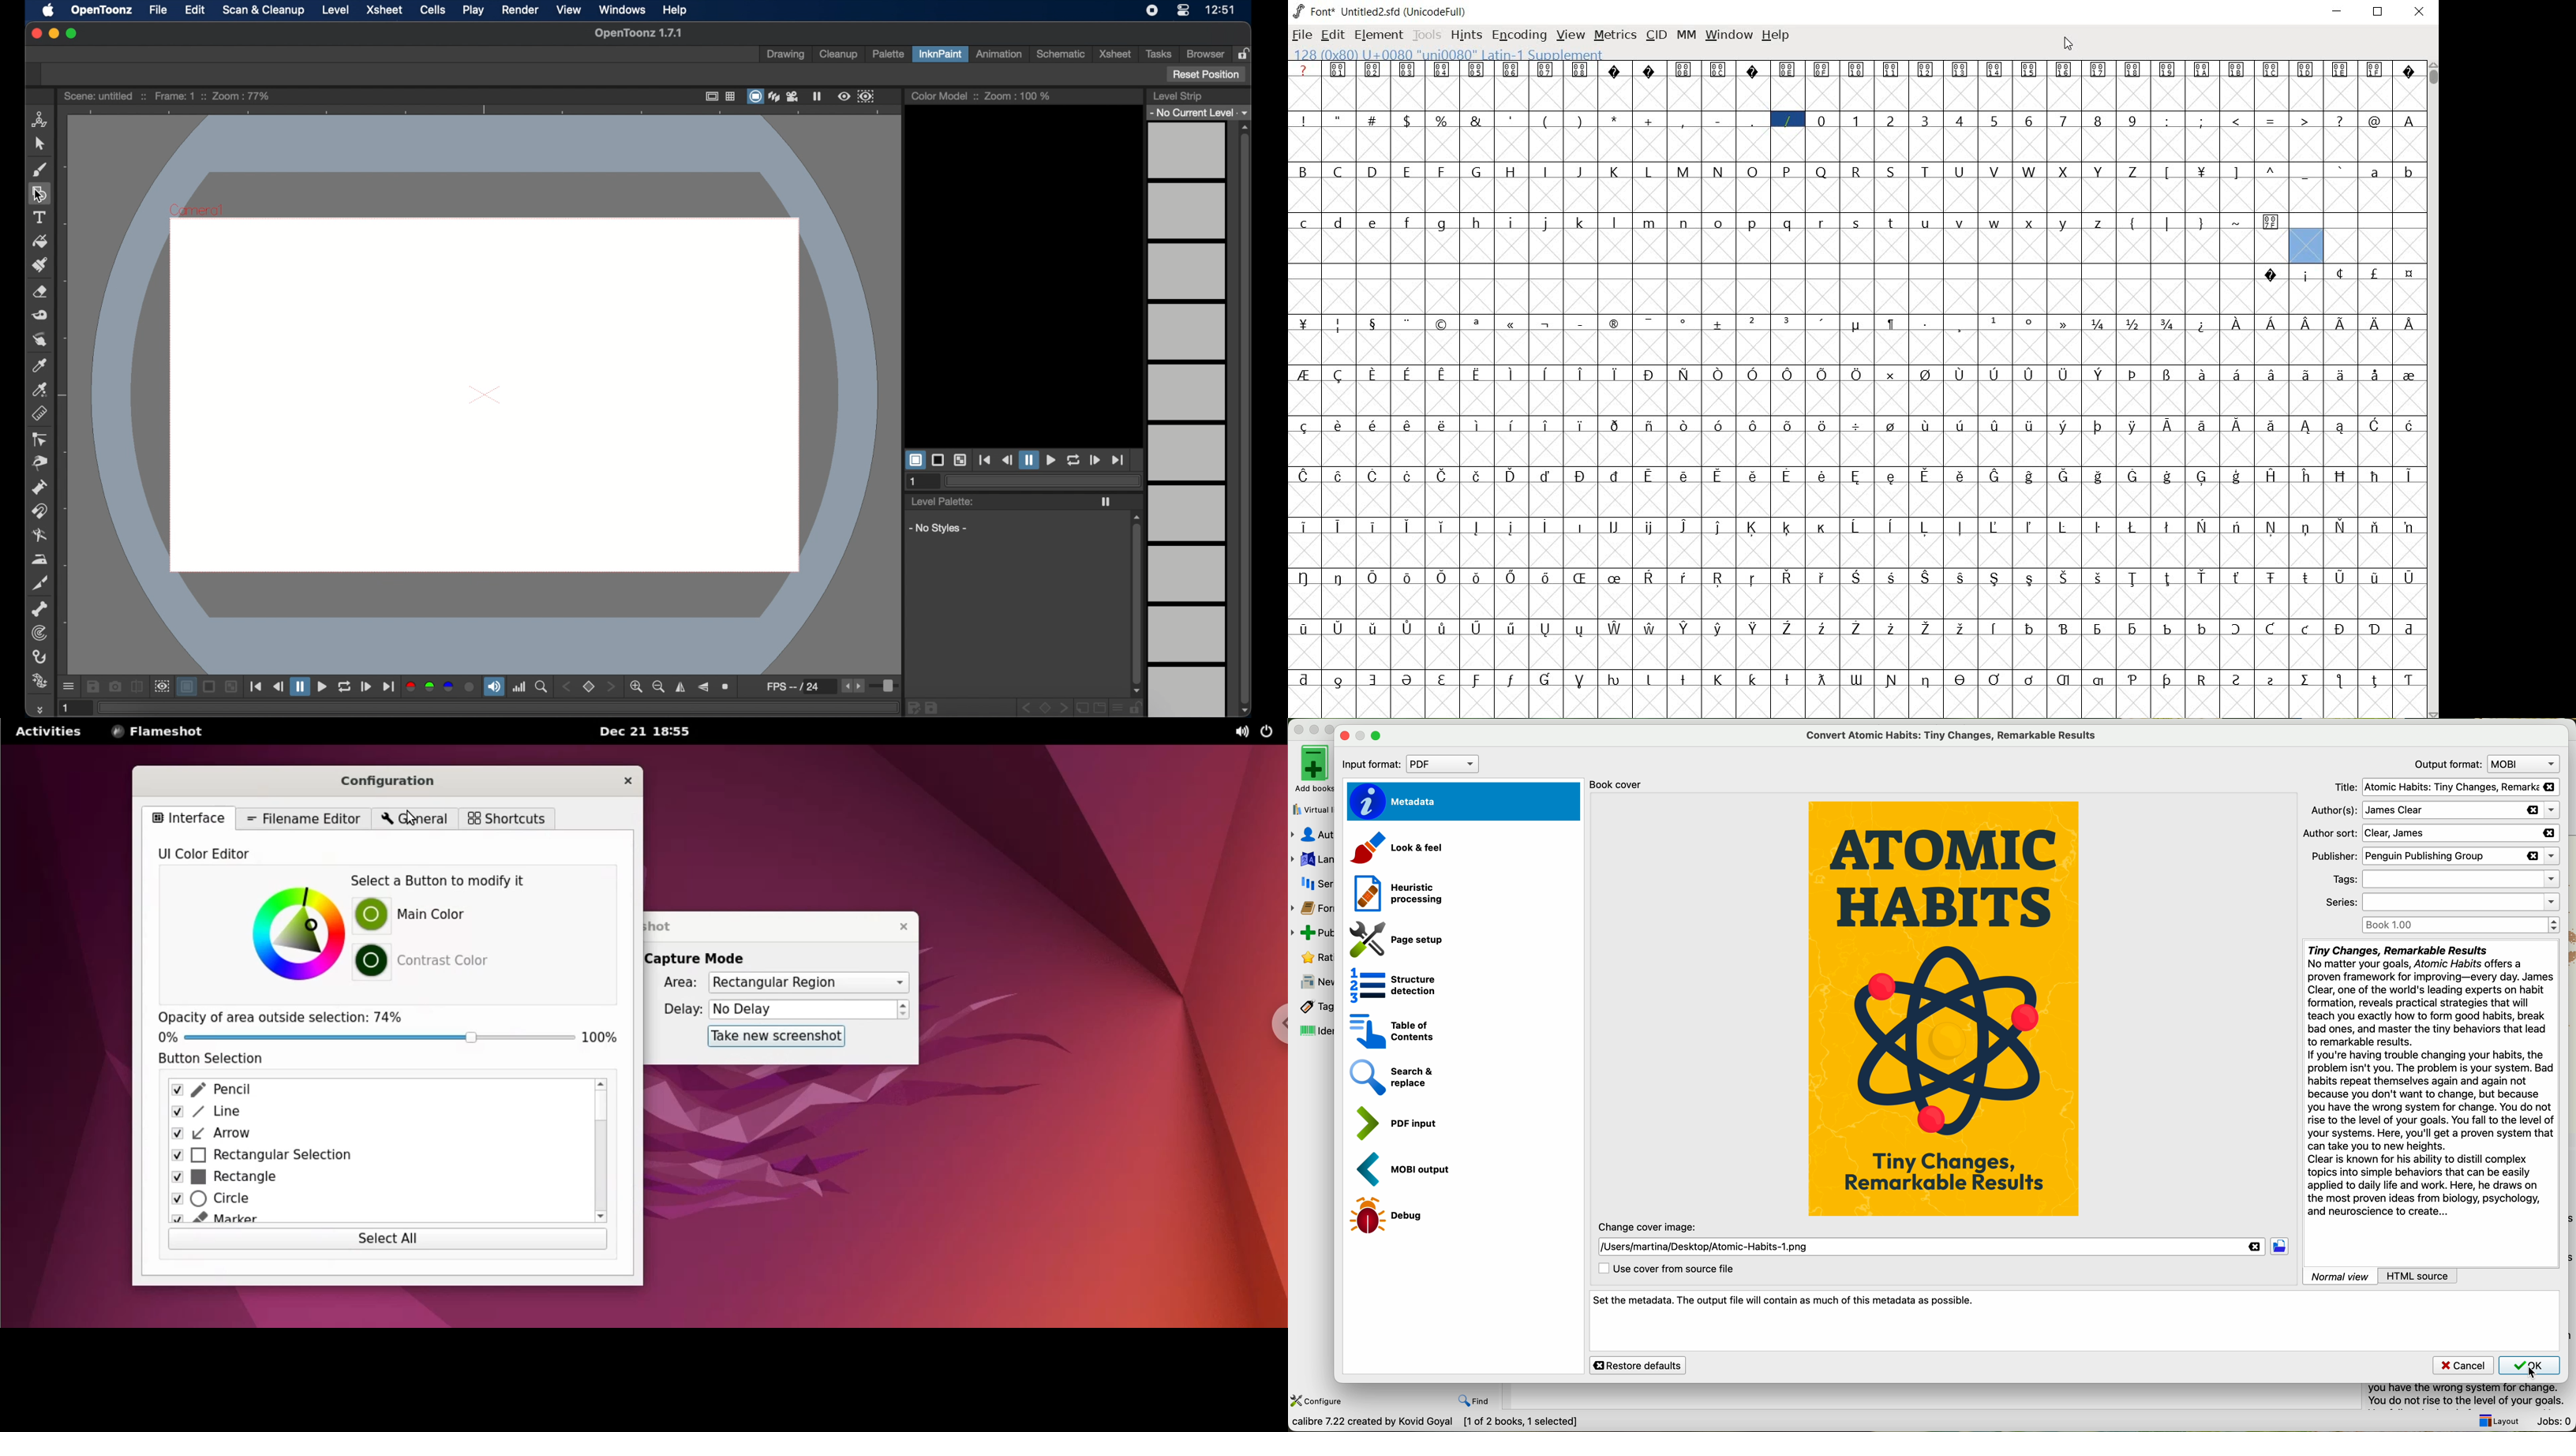 This screenshot has width=2576, height=1456. I want to click on glyph, so click(1407, 375).